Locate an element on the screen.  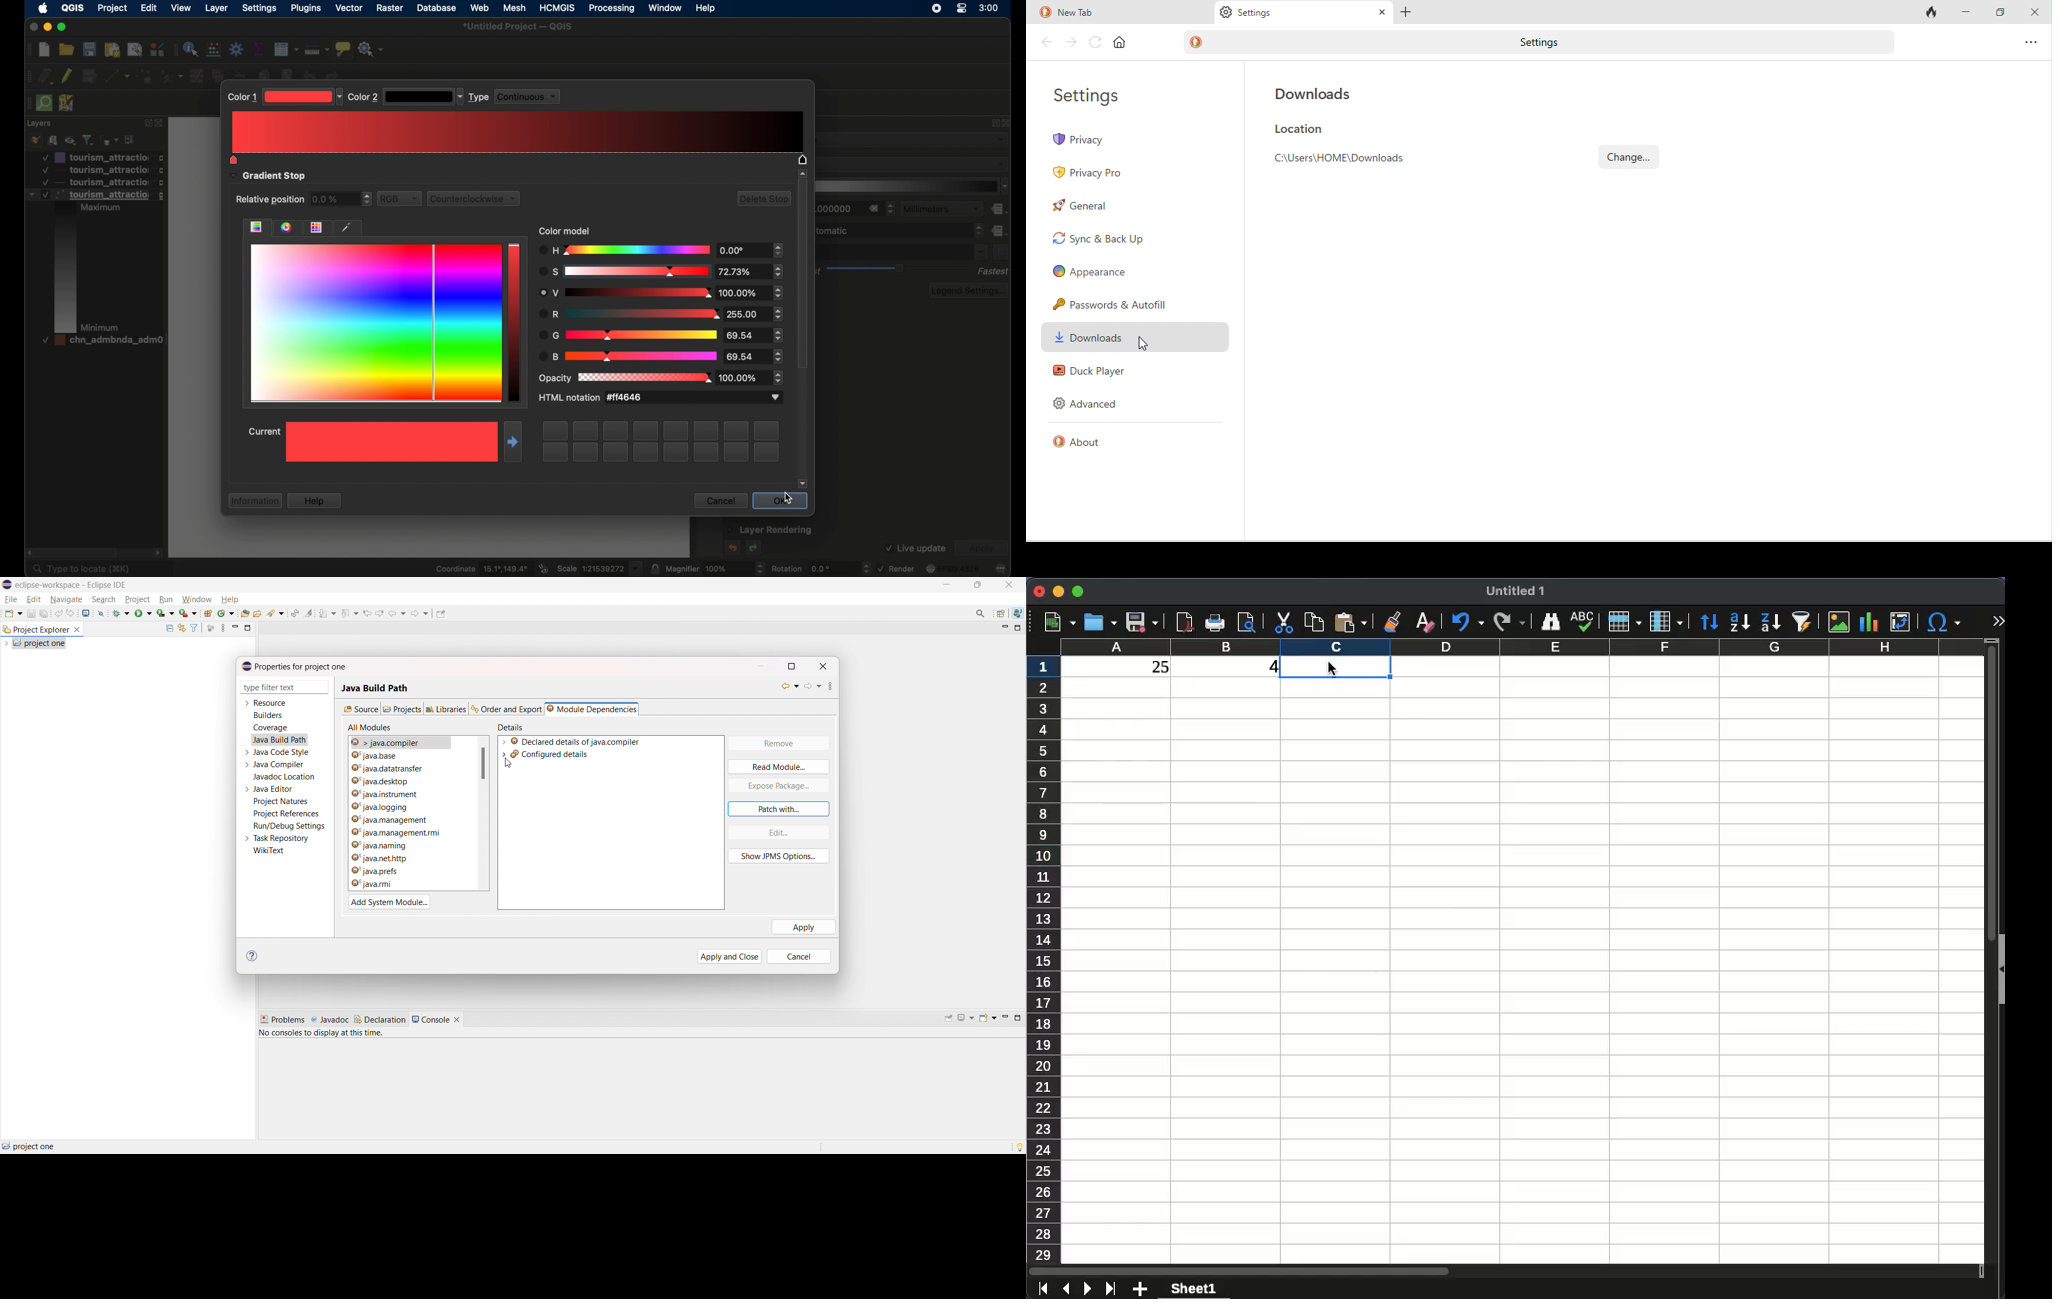
eclipse-workspace - Eclipse IDE is located at coordinates (71, 585).